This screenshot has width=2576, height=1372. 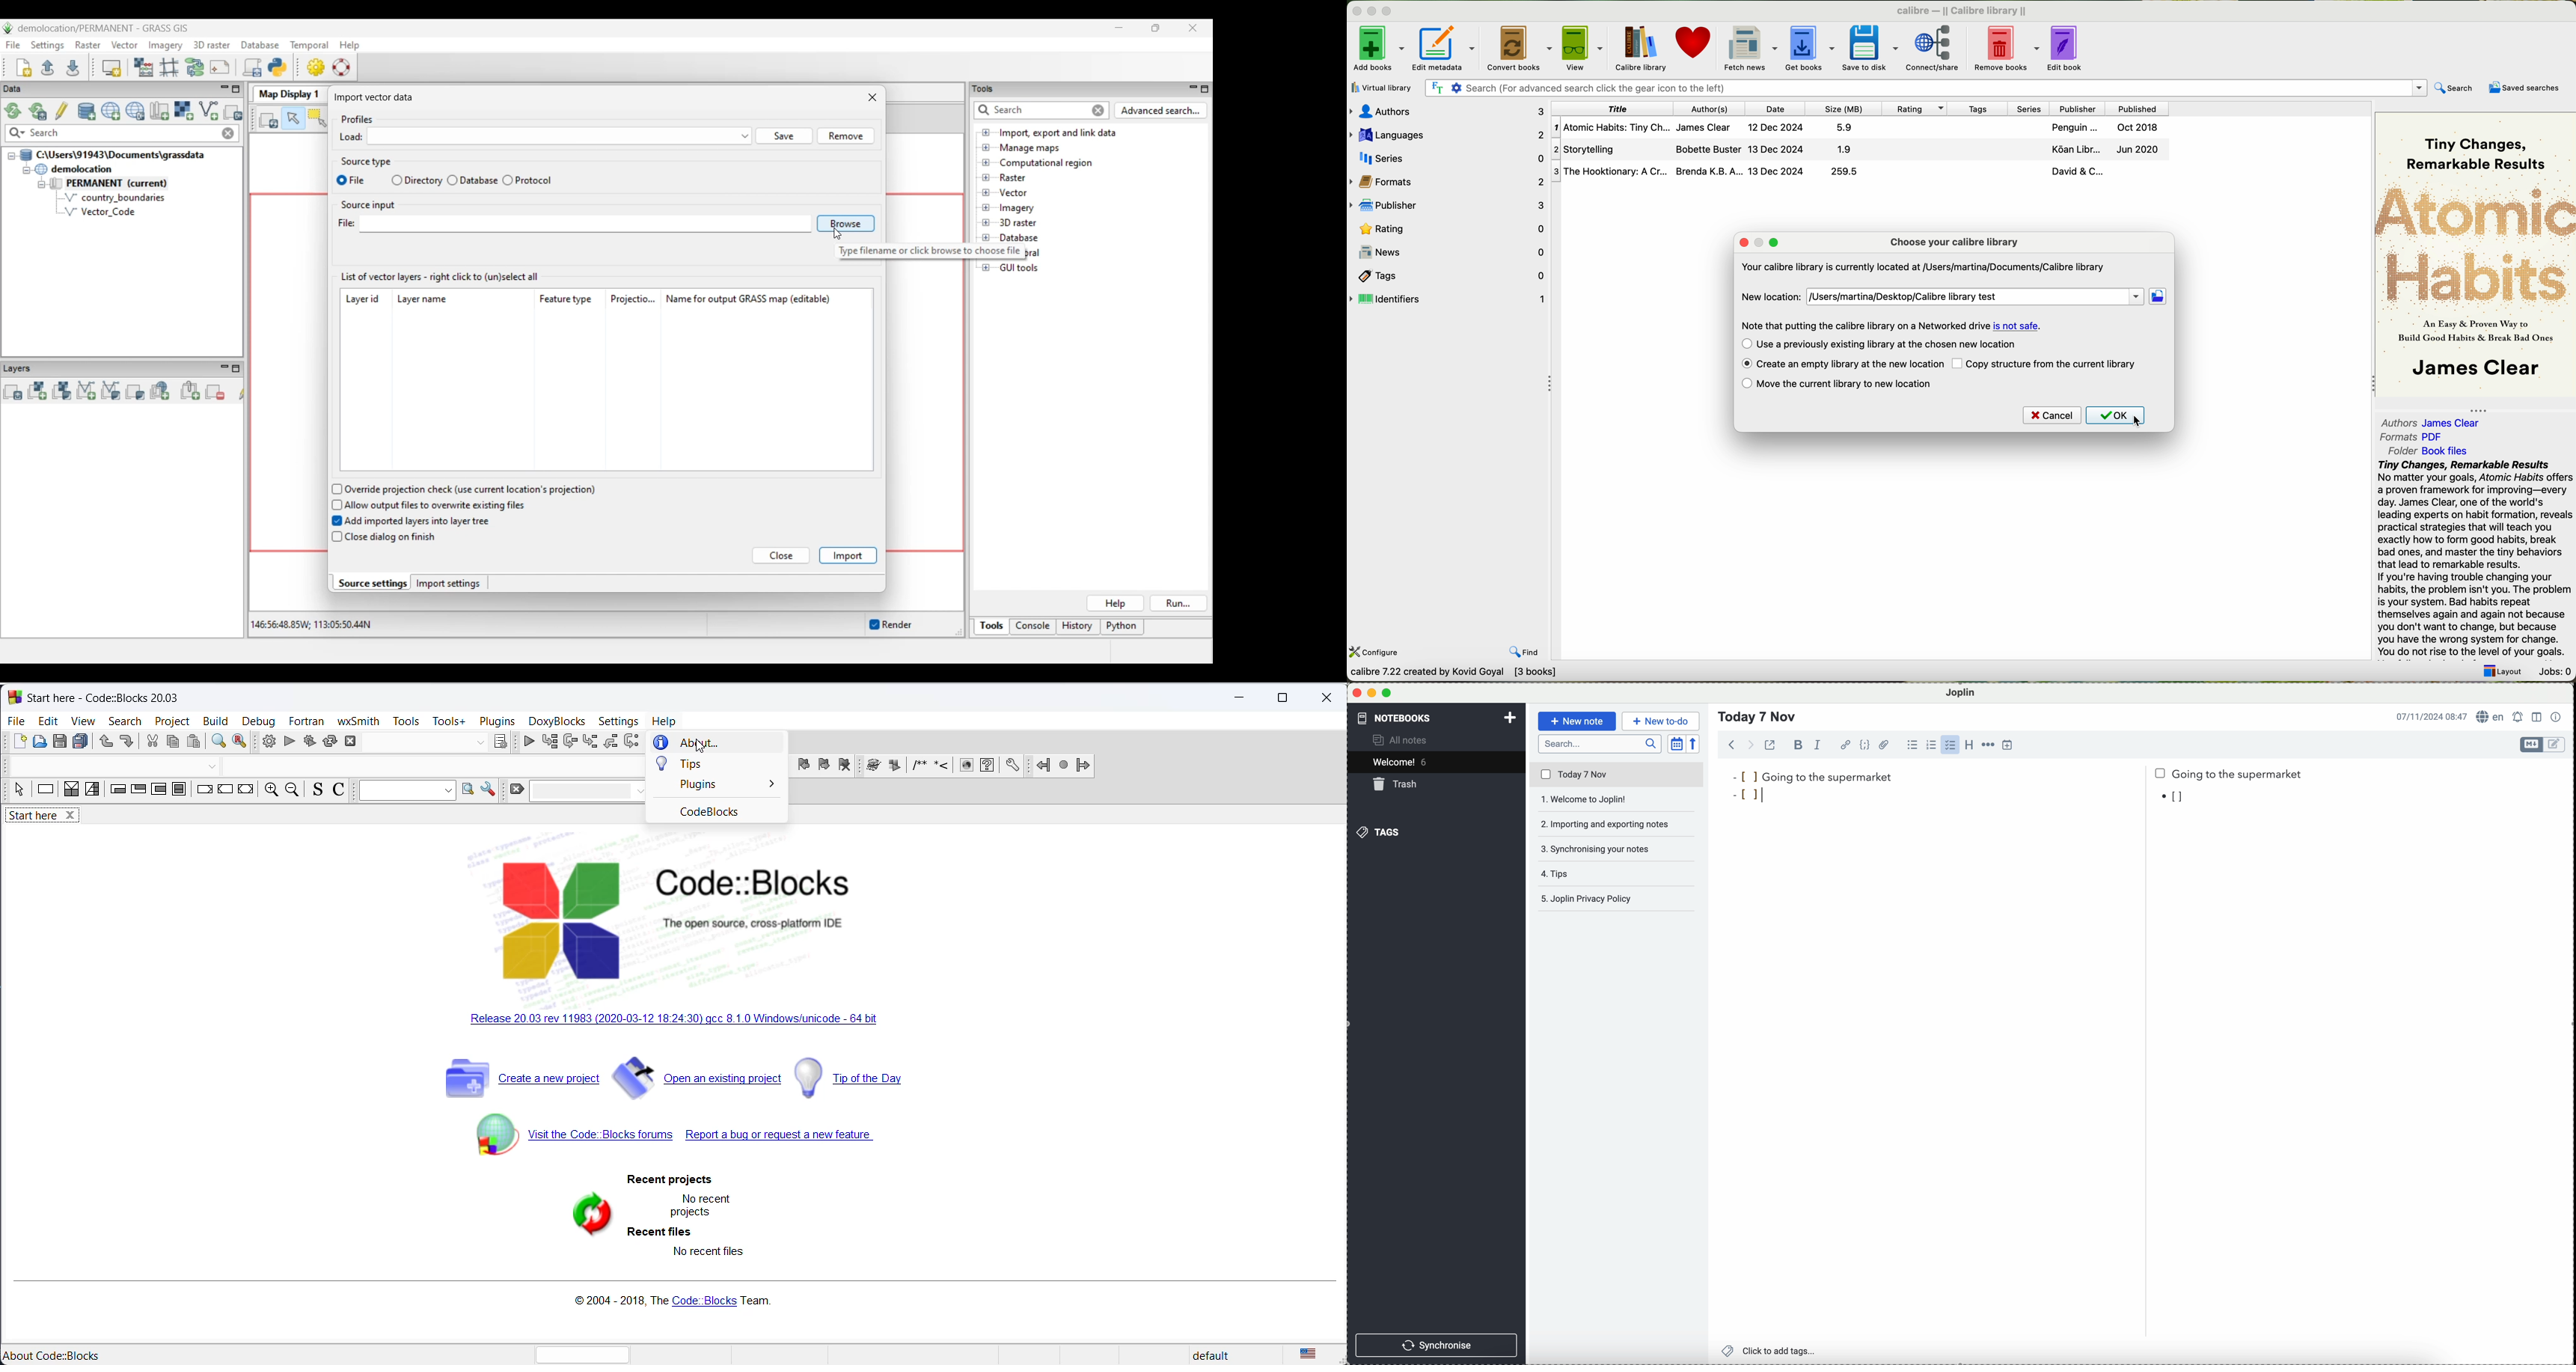 I want to click on create new project, so click(x=515, y=1084).